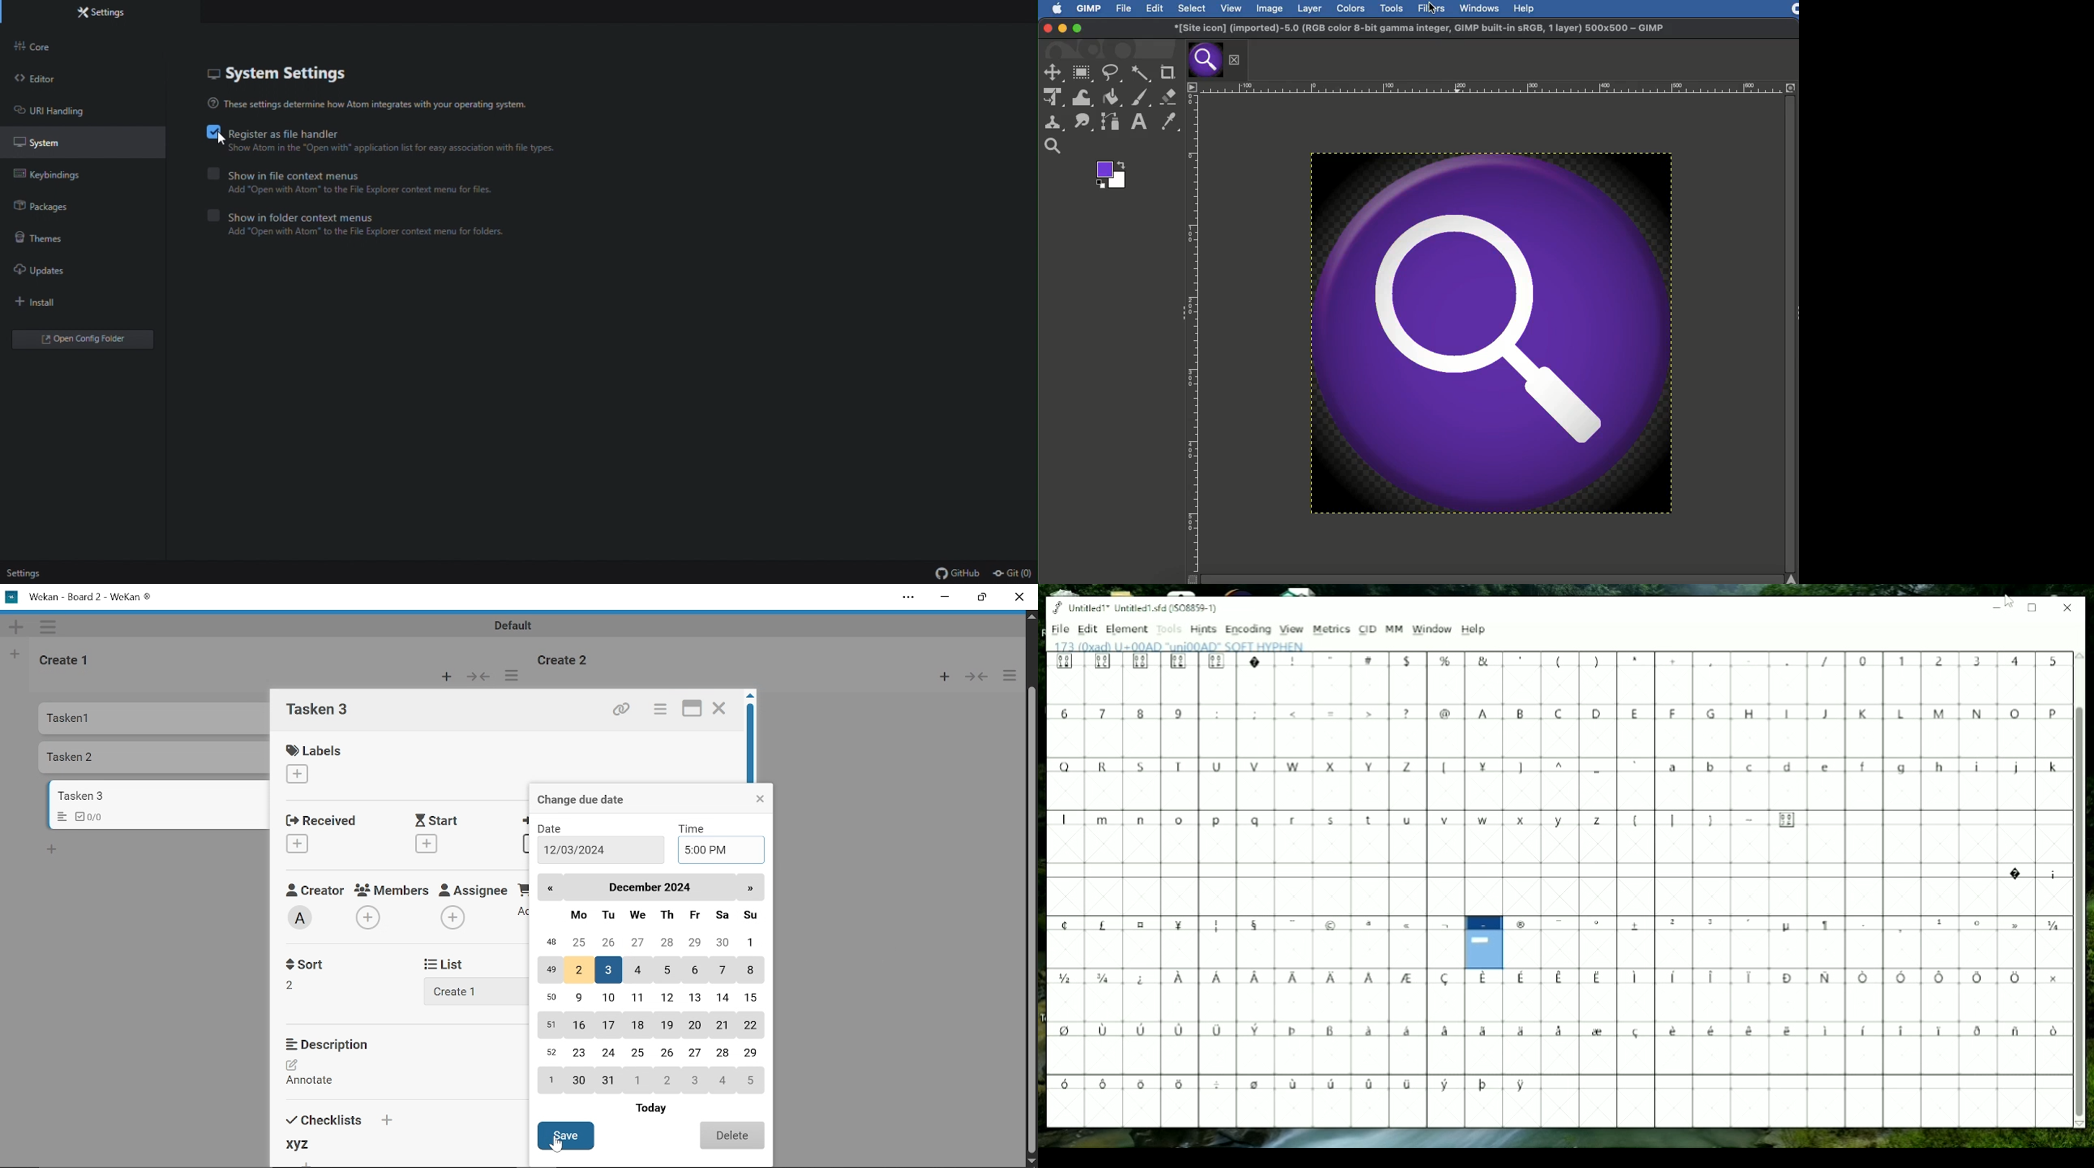 This screenshot has height=1176, width=2100. What do you see at coordinates (1788, 924) in the screenshot?
I see `Symbols` at bounding box center [1788, 924].